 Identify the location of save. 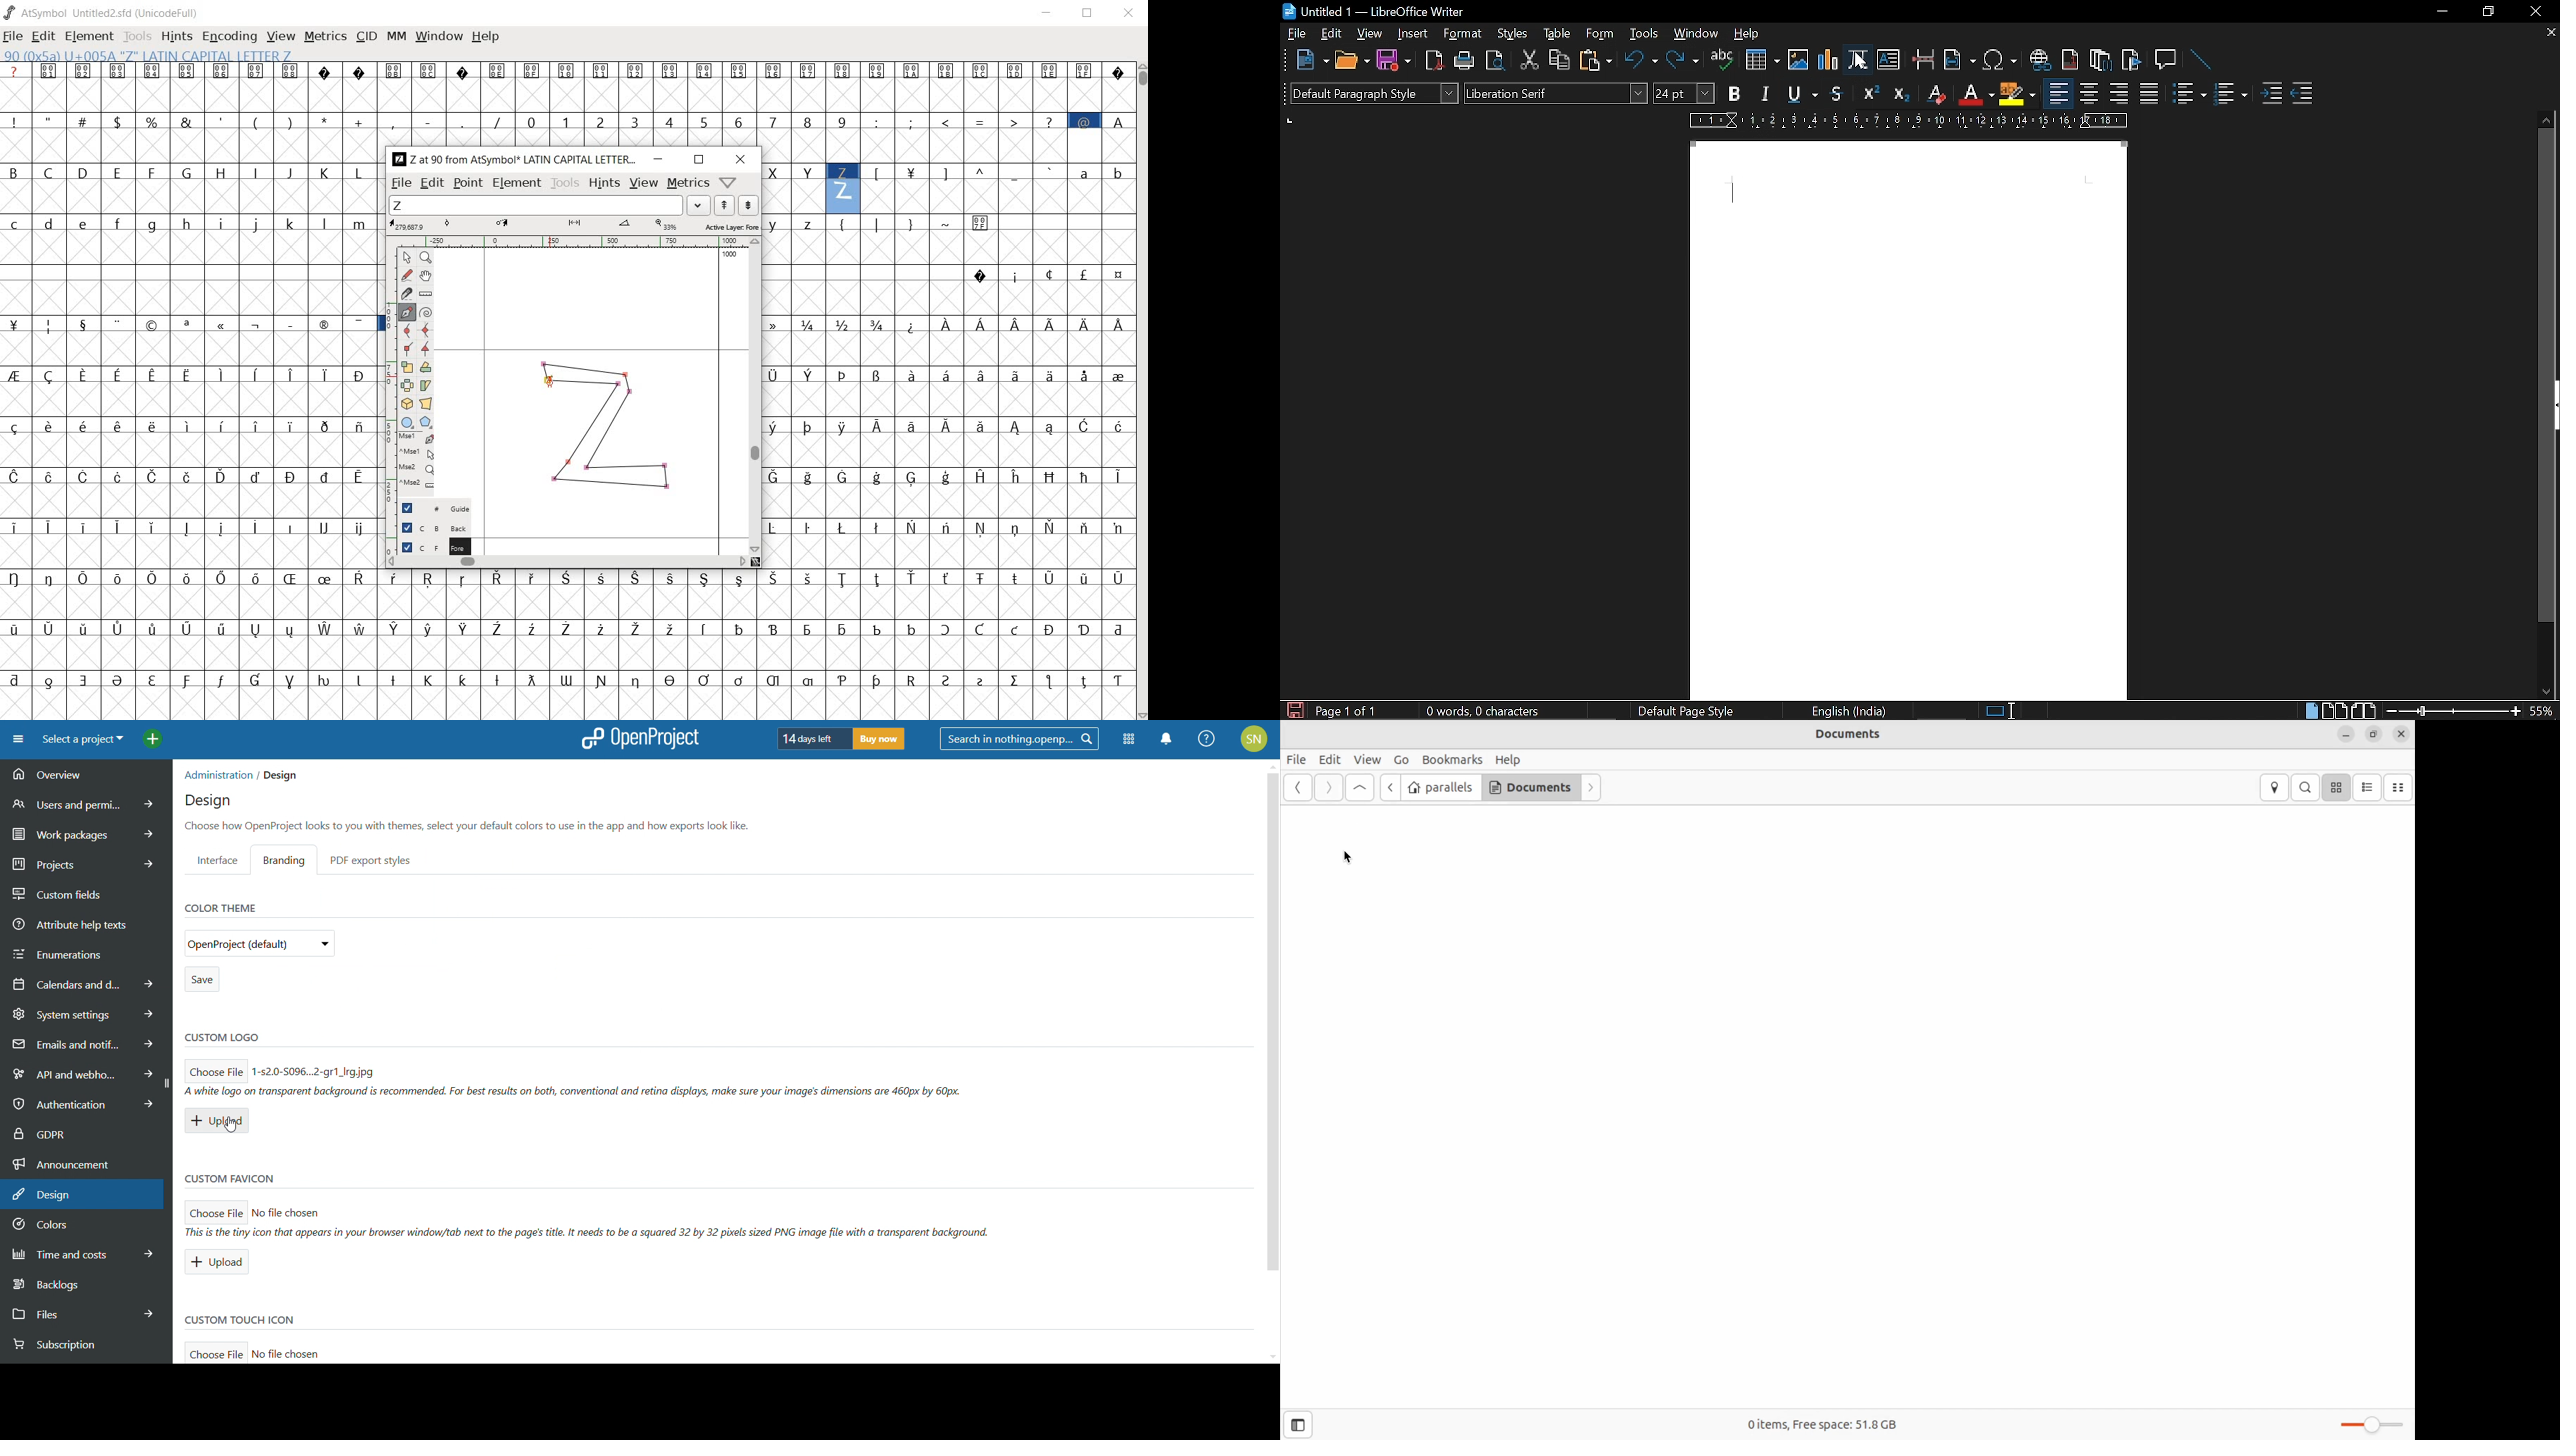
(1294, 709).